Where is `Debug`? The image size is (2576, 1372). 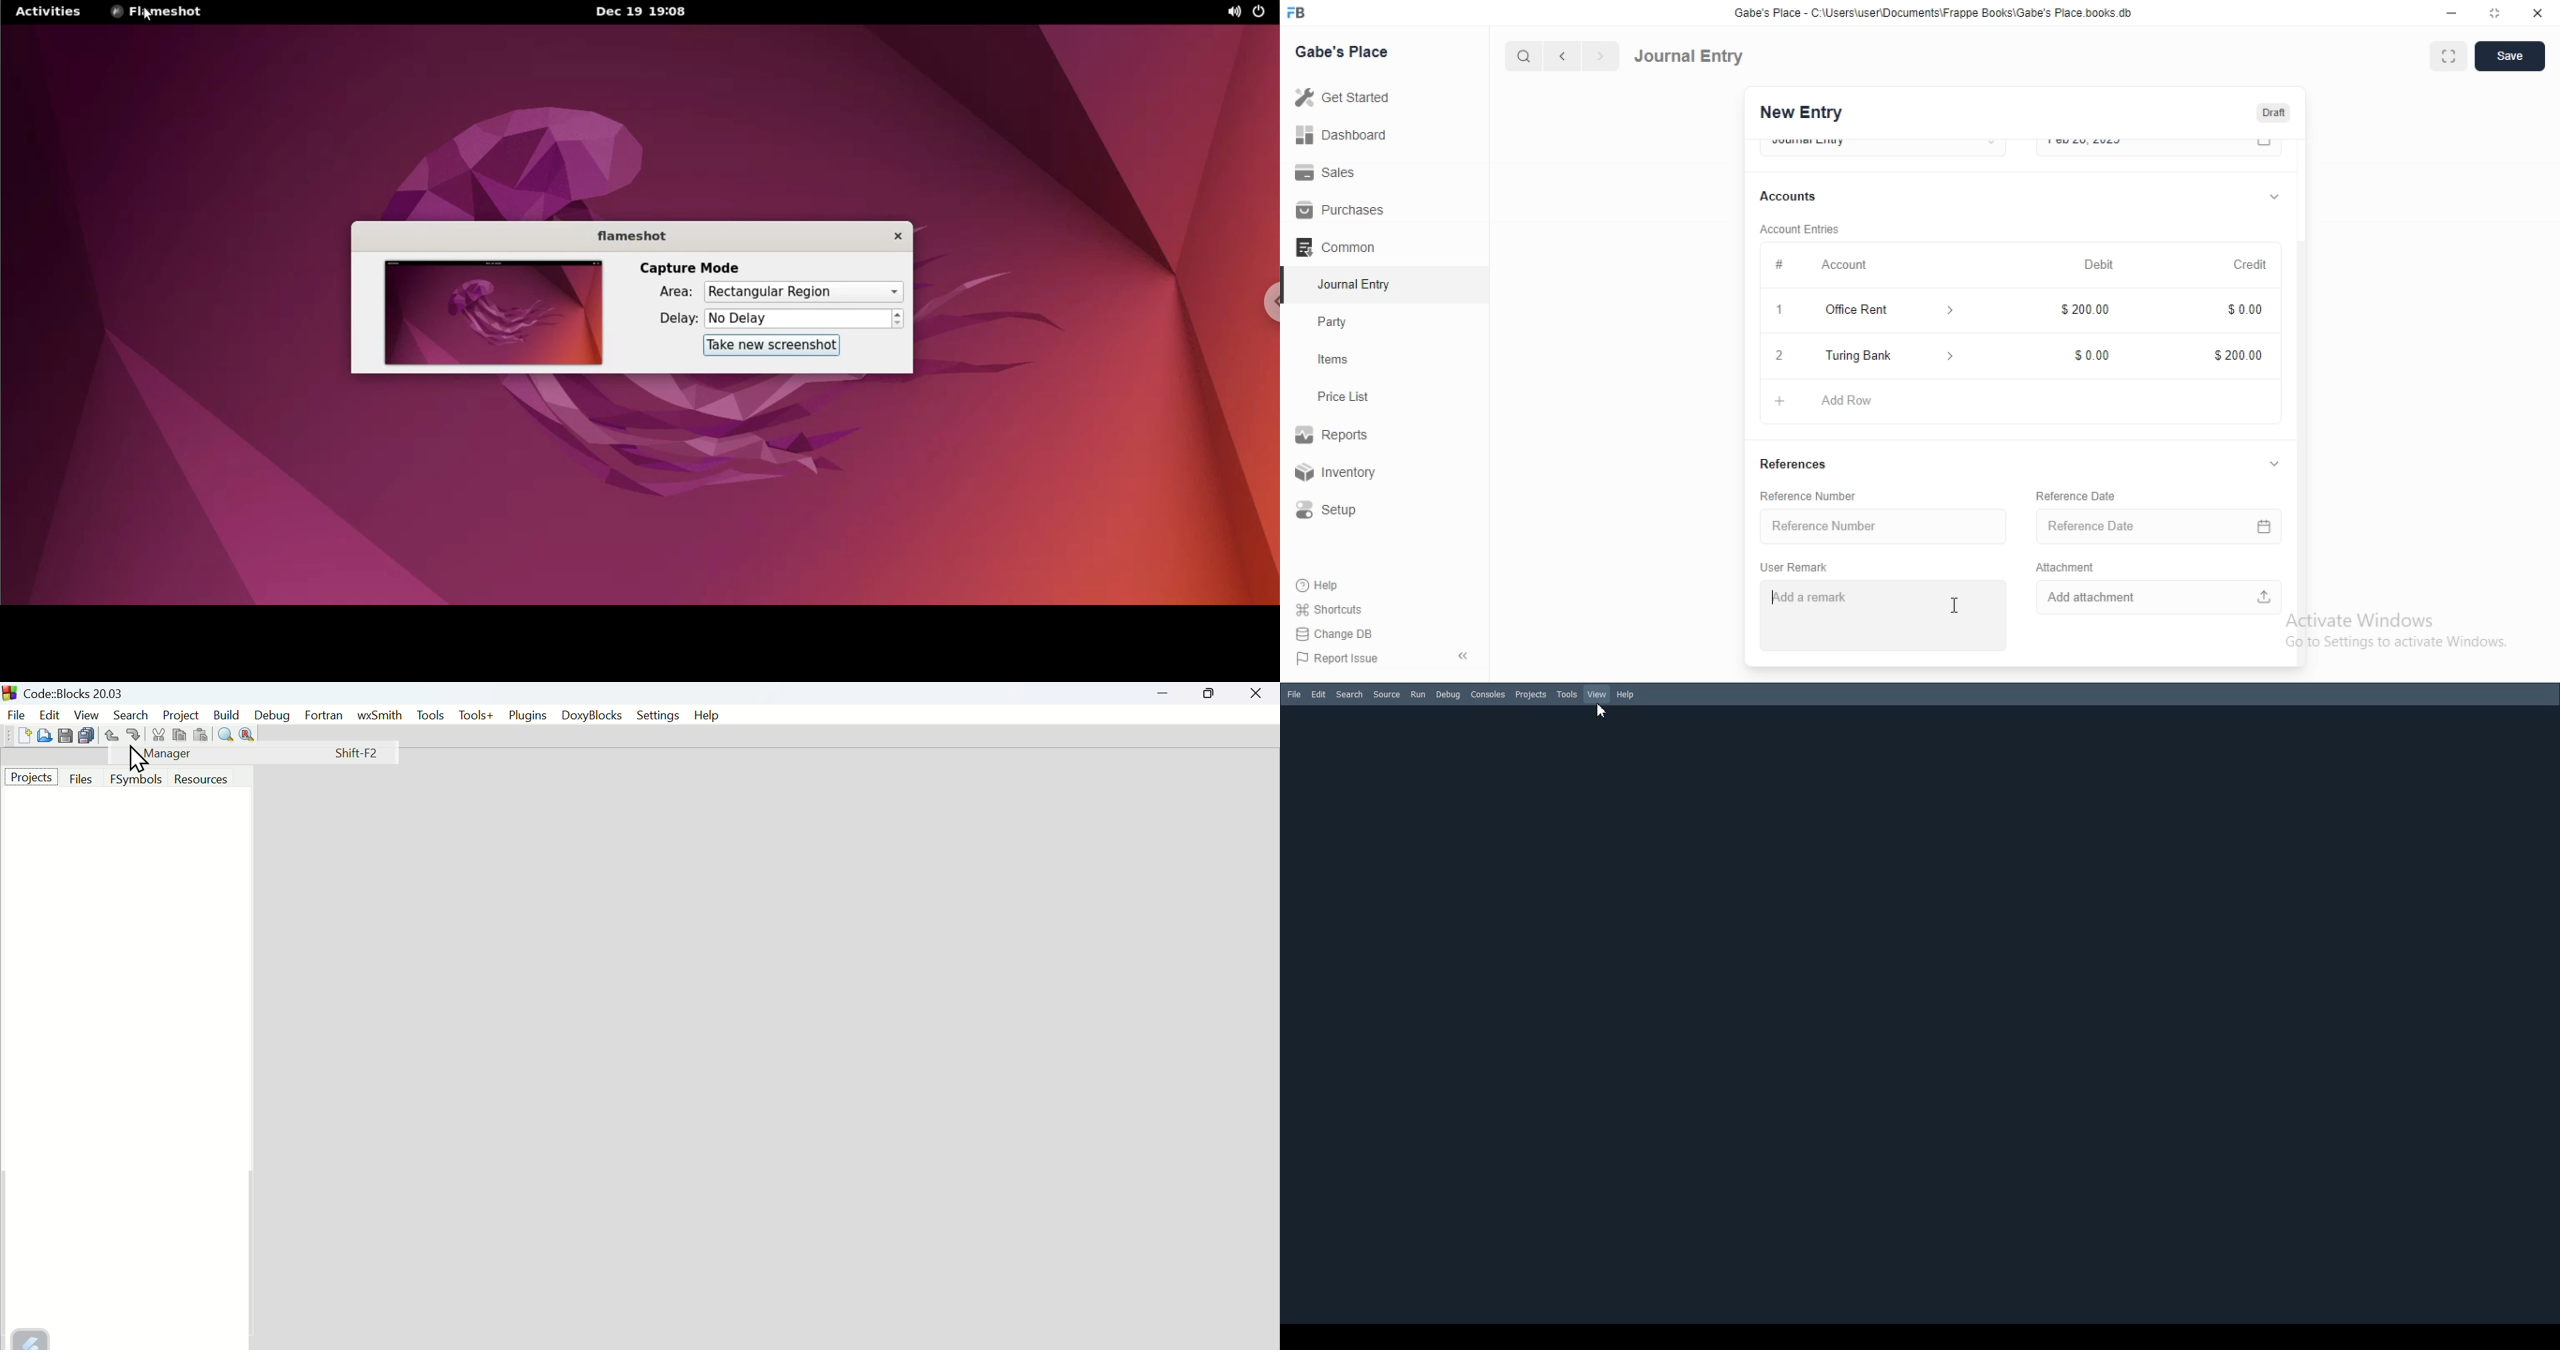 Debug is located at coordinates (1448, 694).